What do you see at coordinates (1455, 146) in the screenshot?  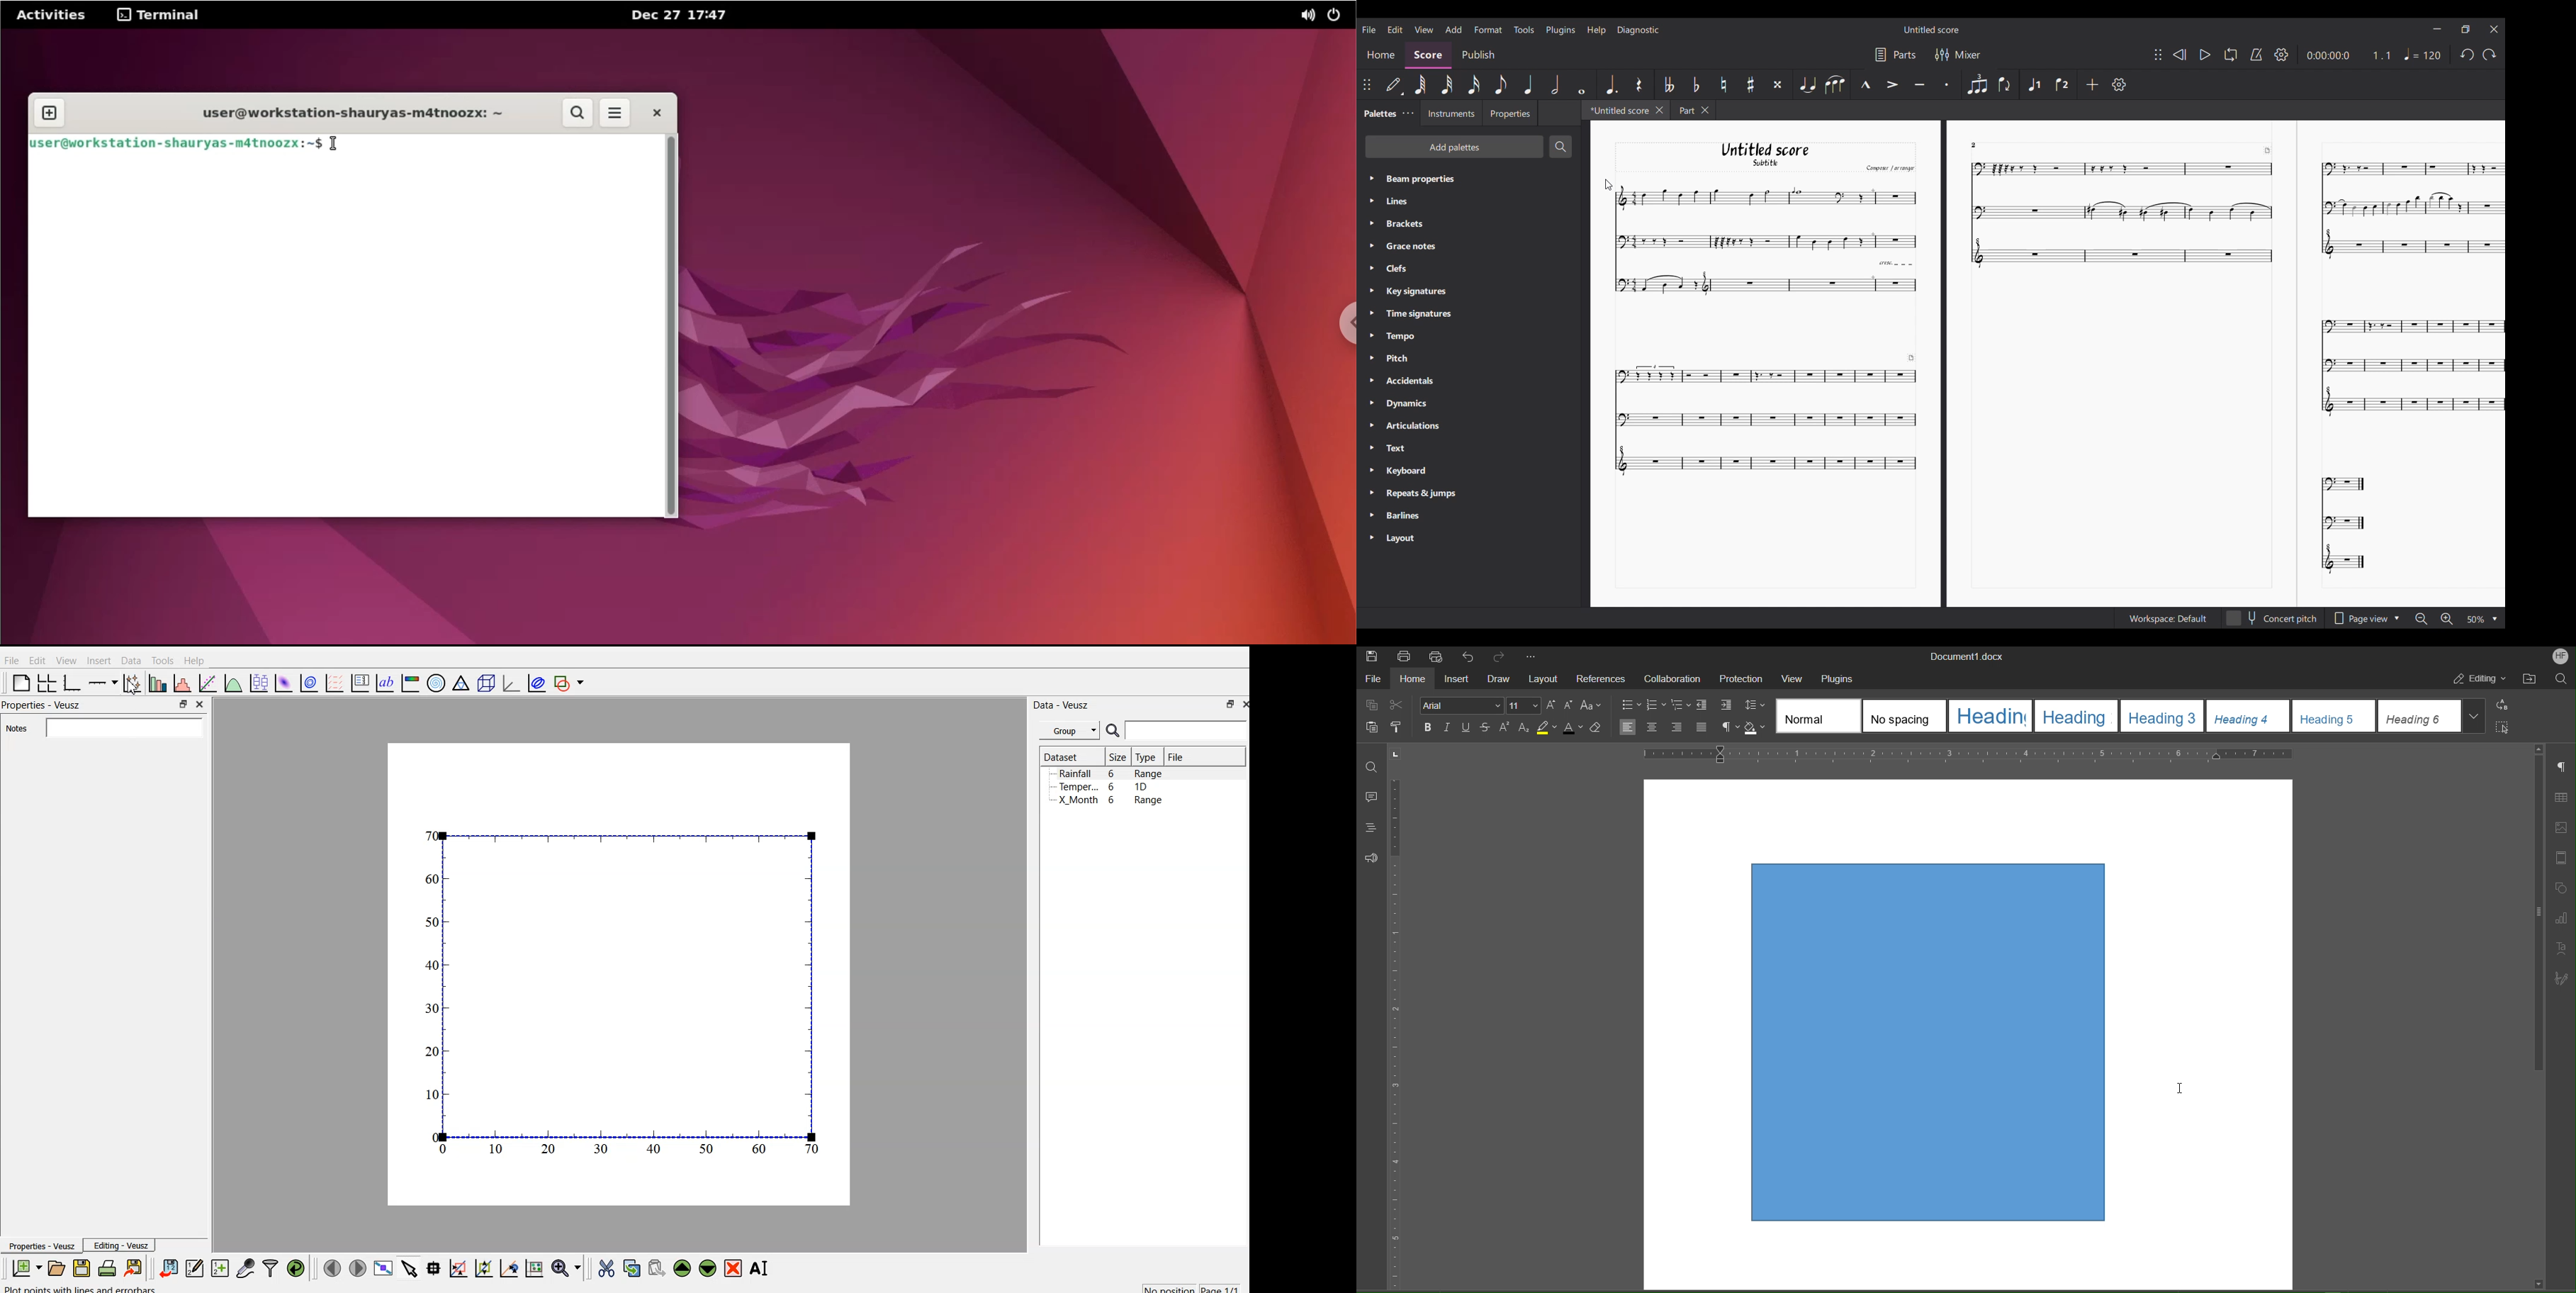 I see `Add palette` at bounding box center [1455, 146].